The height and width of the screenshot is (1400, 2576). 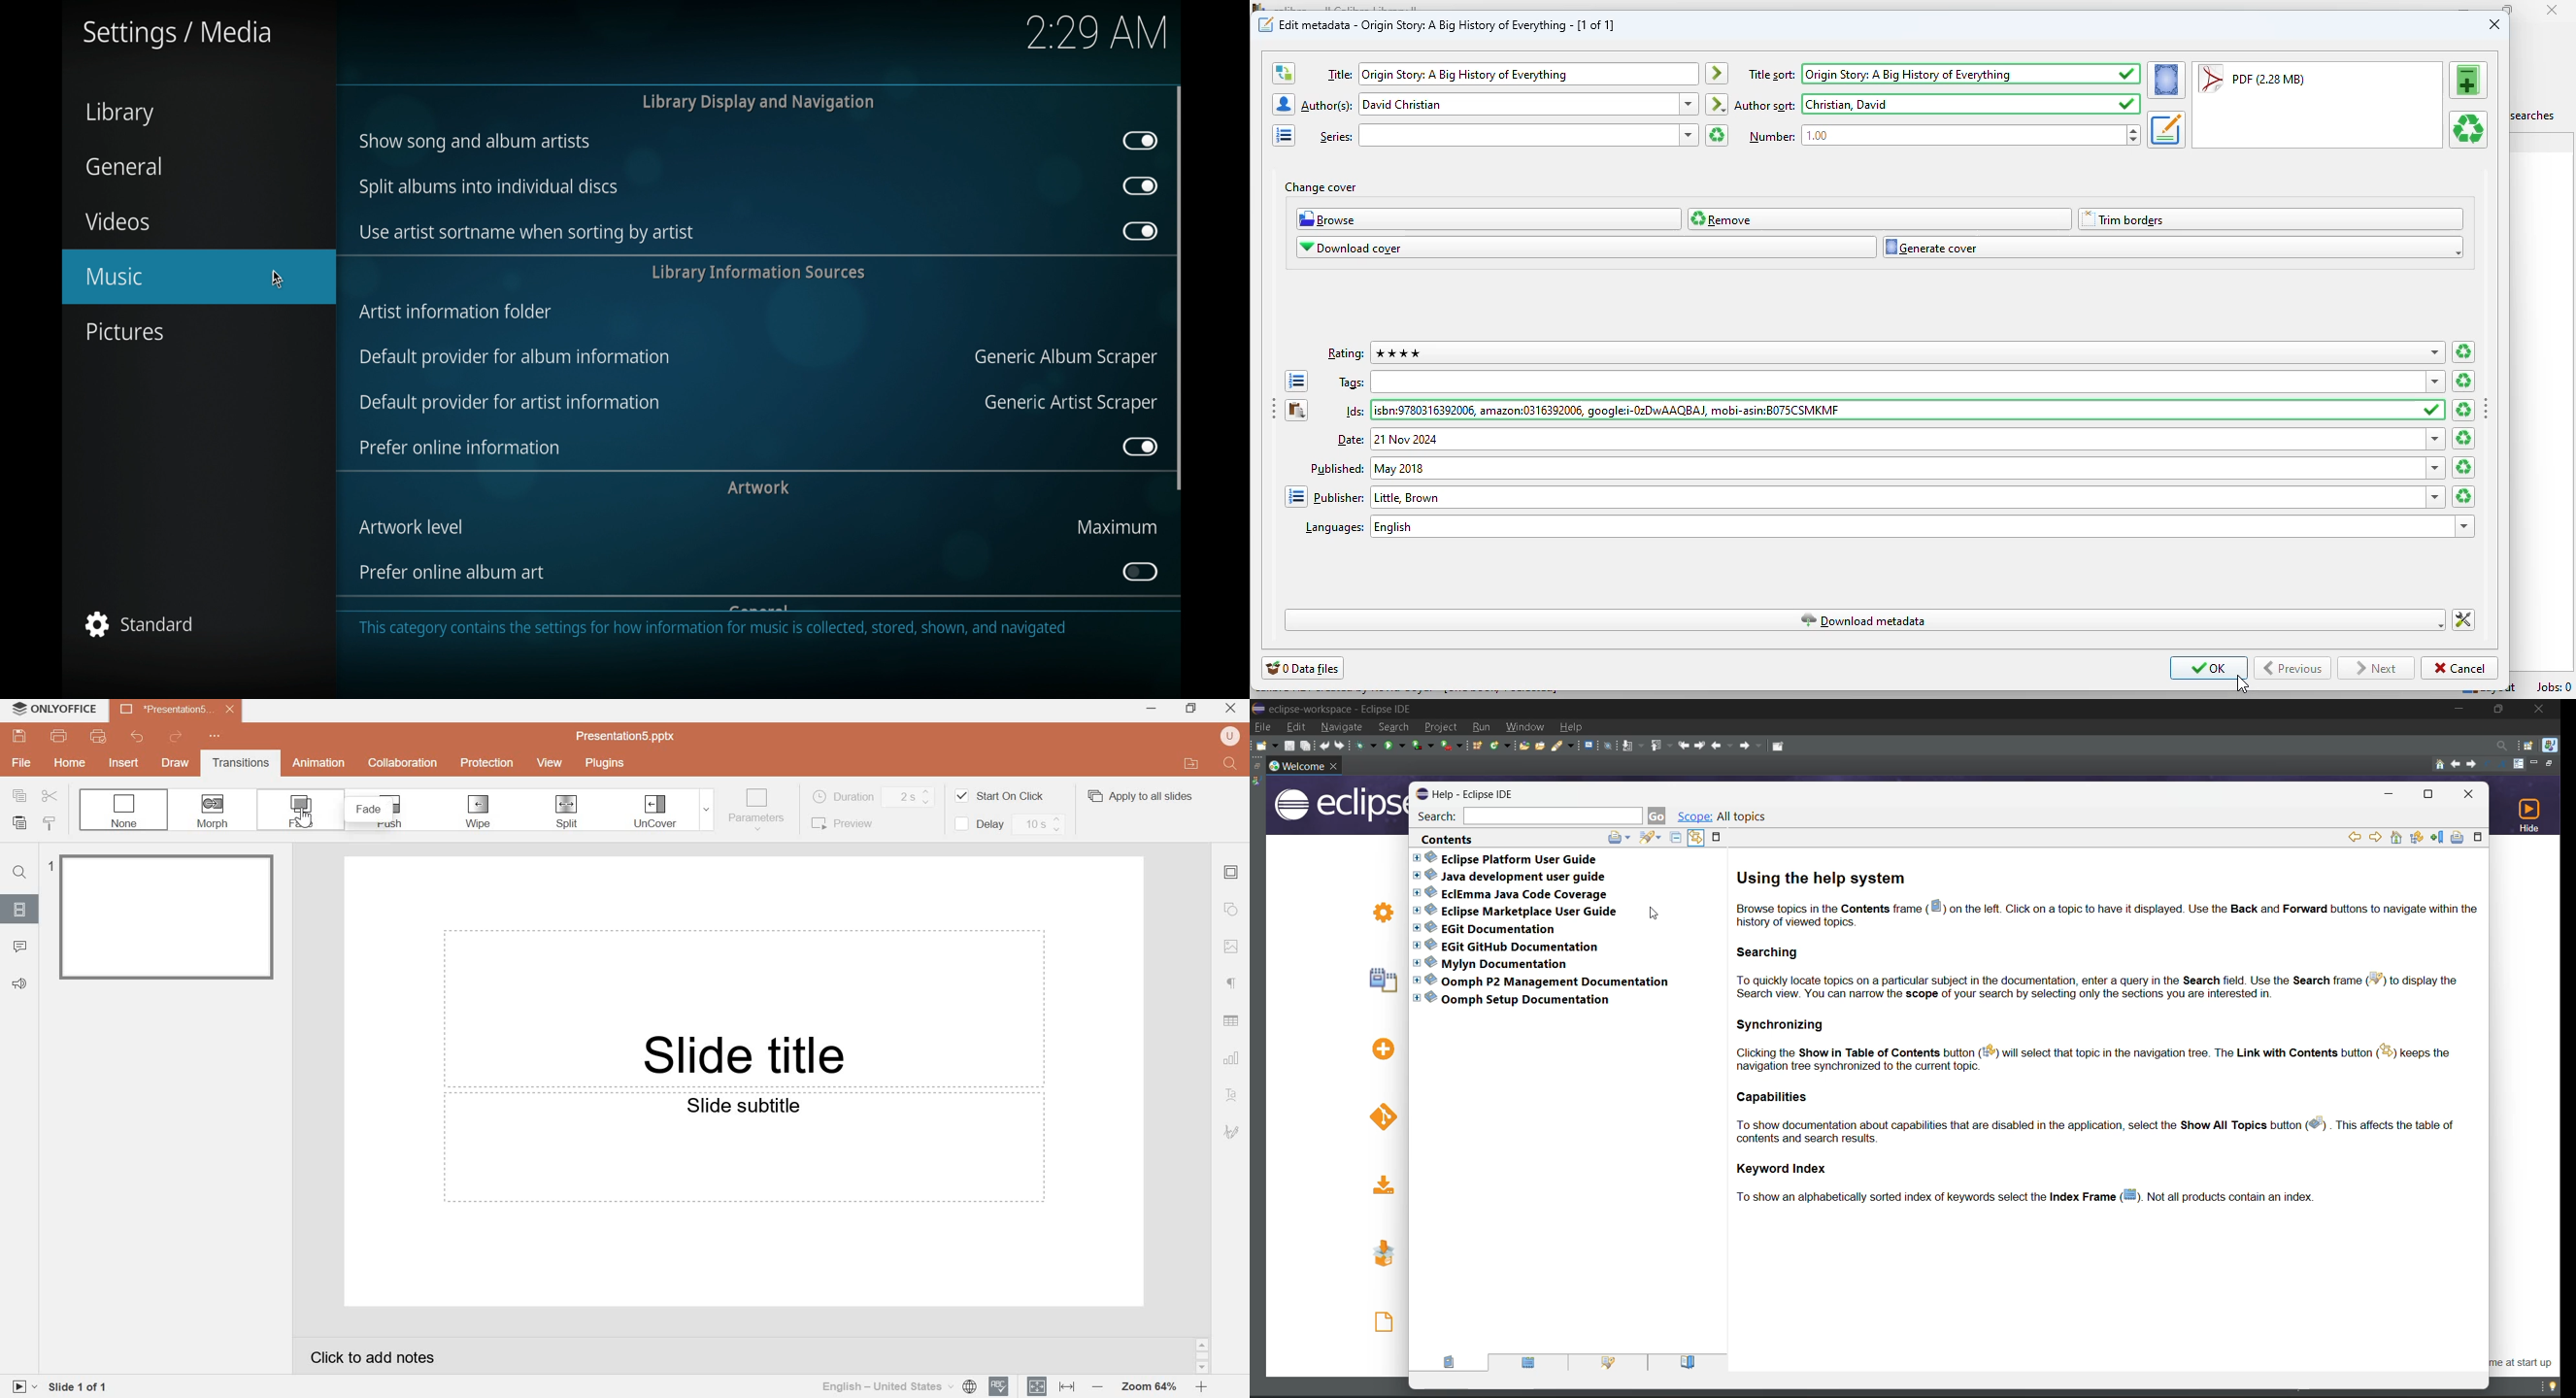 What do you see at coordinates (1066, 1386) in the screenshot?
I see `Fit to width` at bounding box center [1066, 1386].